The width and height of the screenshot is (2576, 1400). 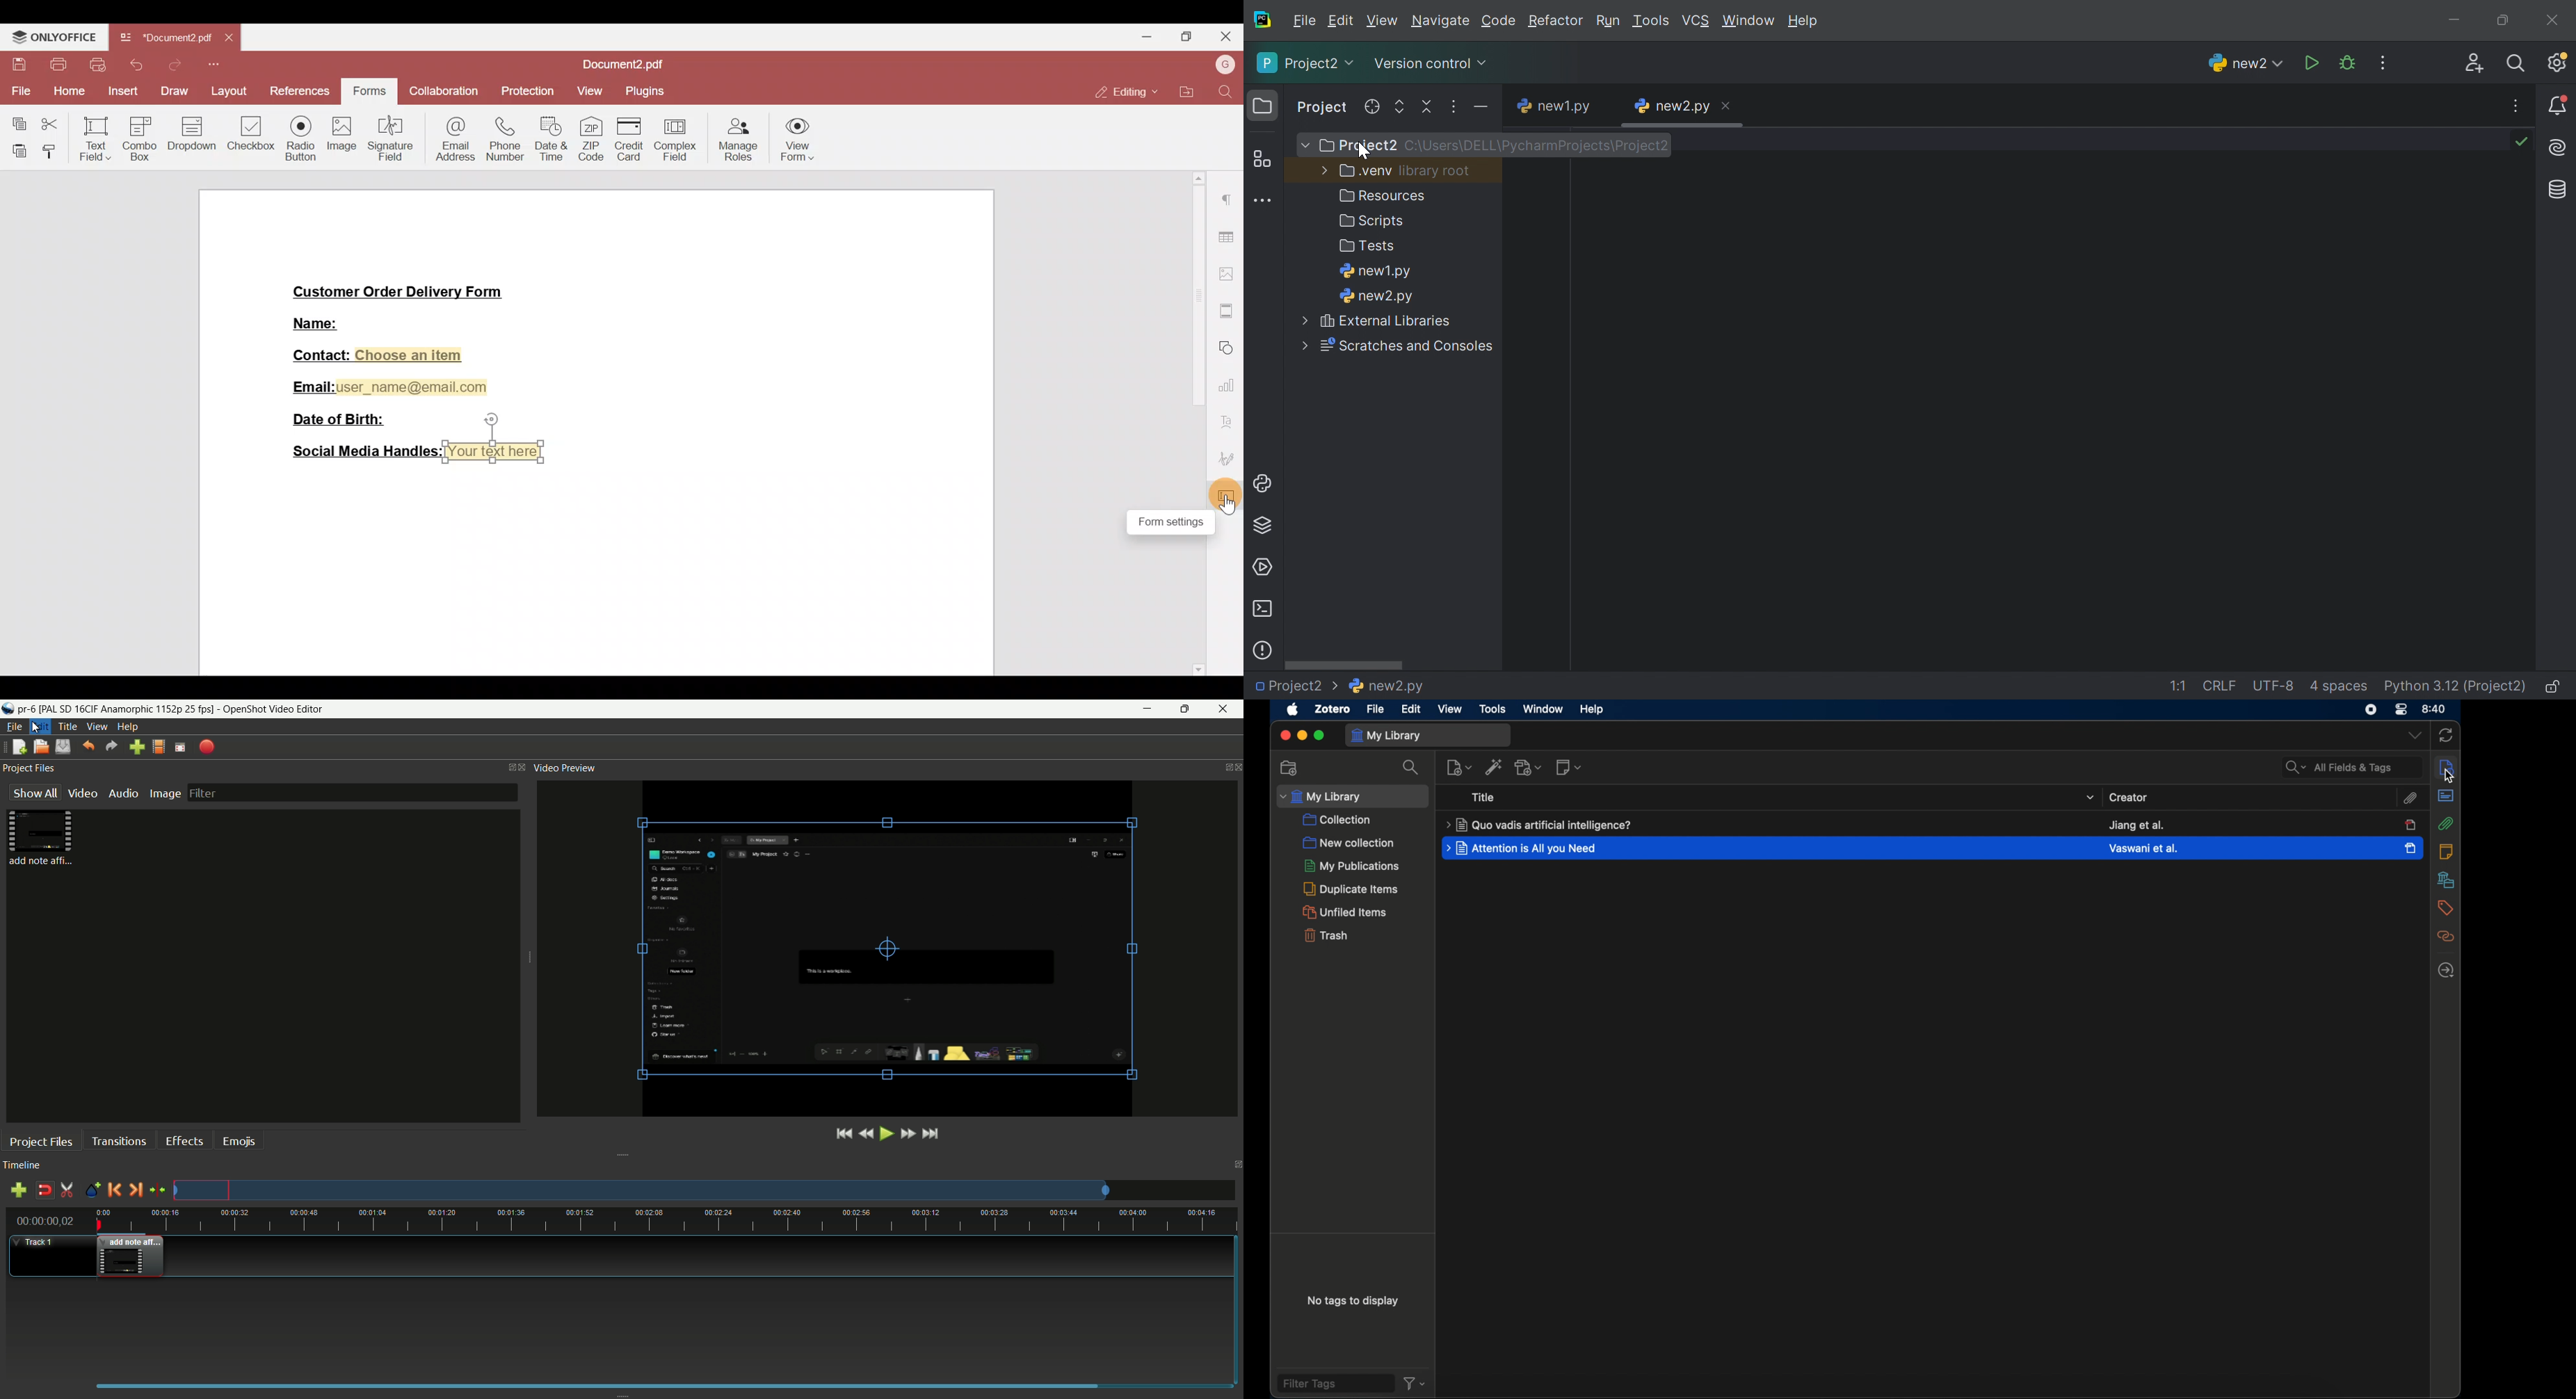 What do you see at coordinates (1539, 825) in the screenshot?
I see `title` at bounding box center [1539, 825].